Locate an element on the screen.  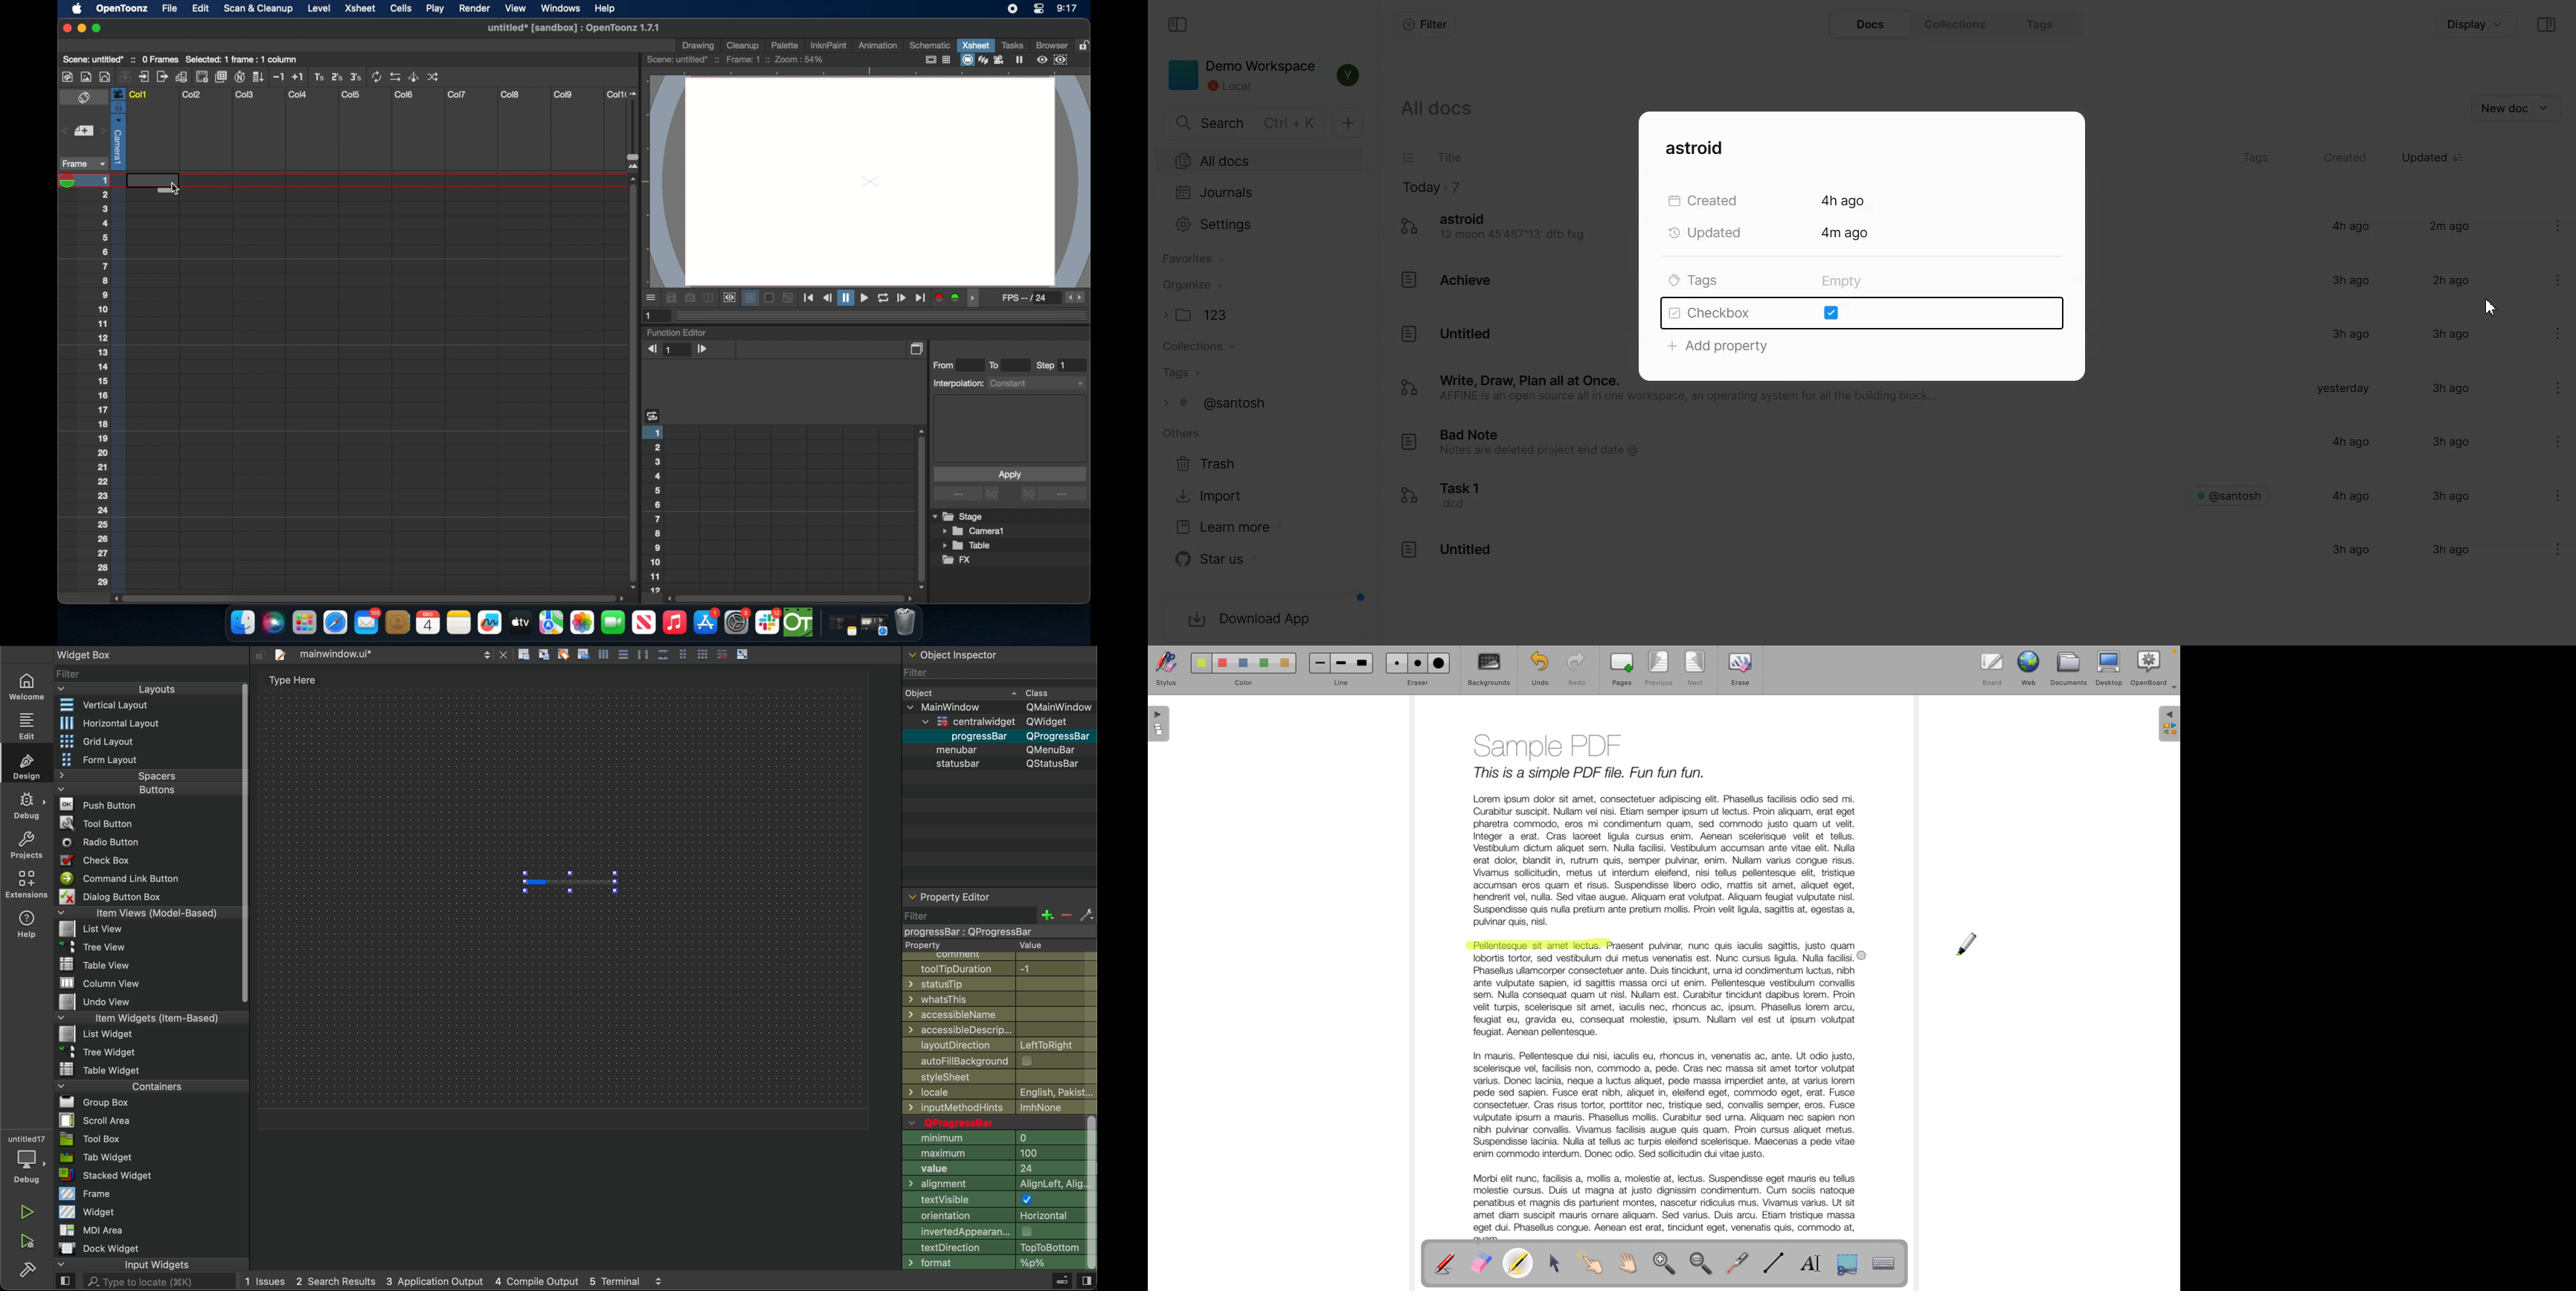
object inspector is located at coordinates (998, 655).